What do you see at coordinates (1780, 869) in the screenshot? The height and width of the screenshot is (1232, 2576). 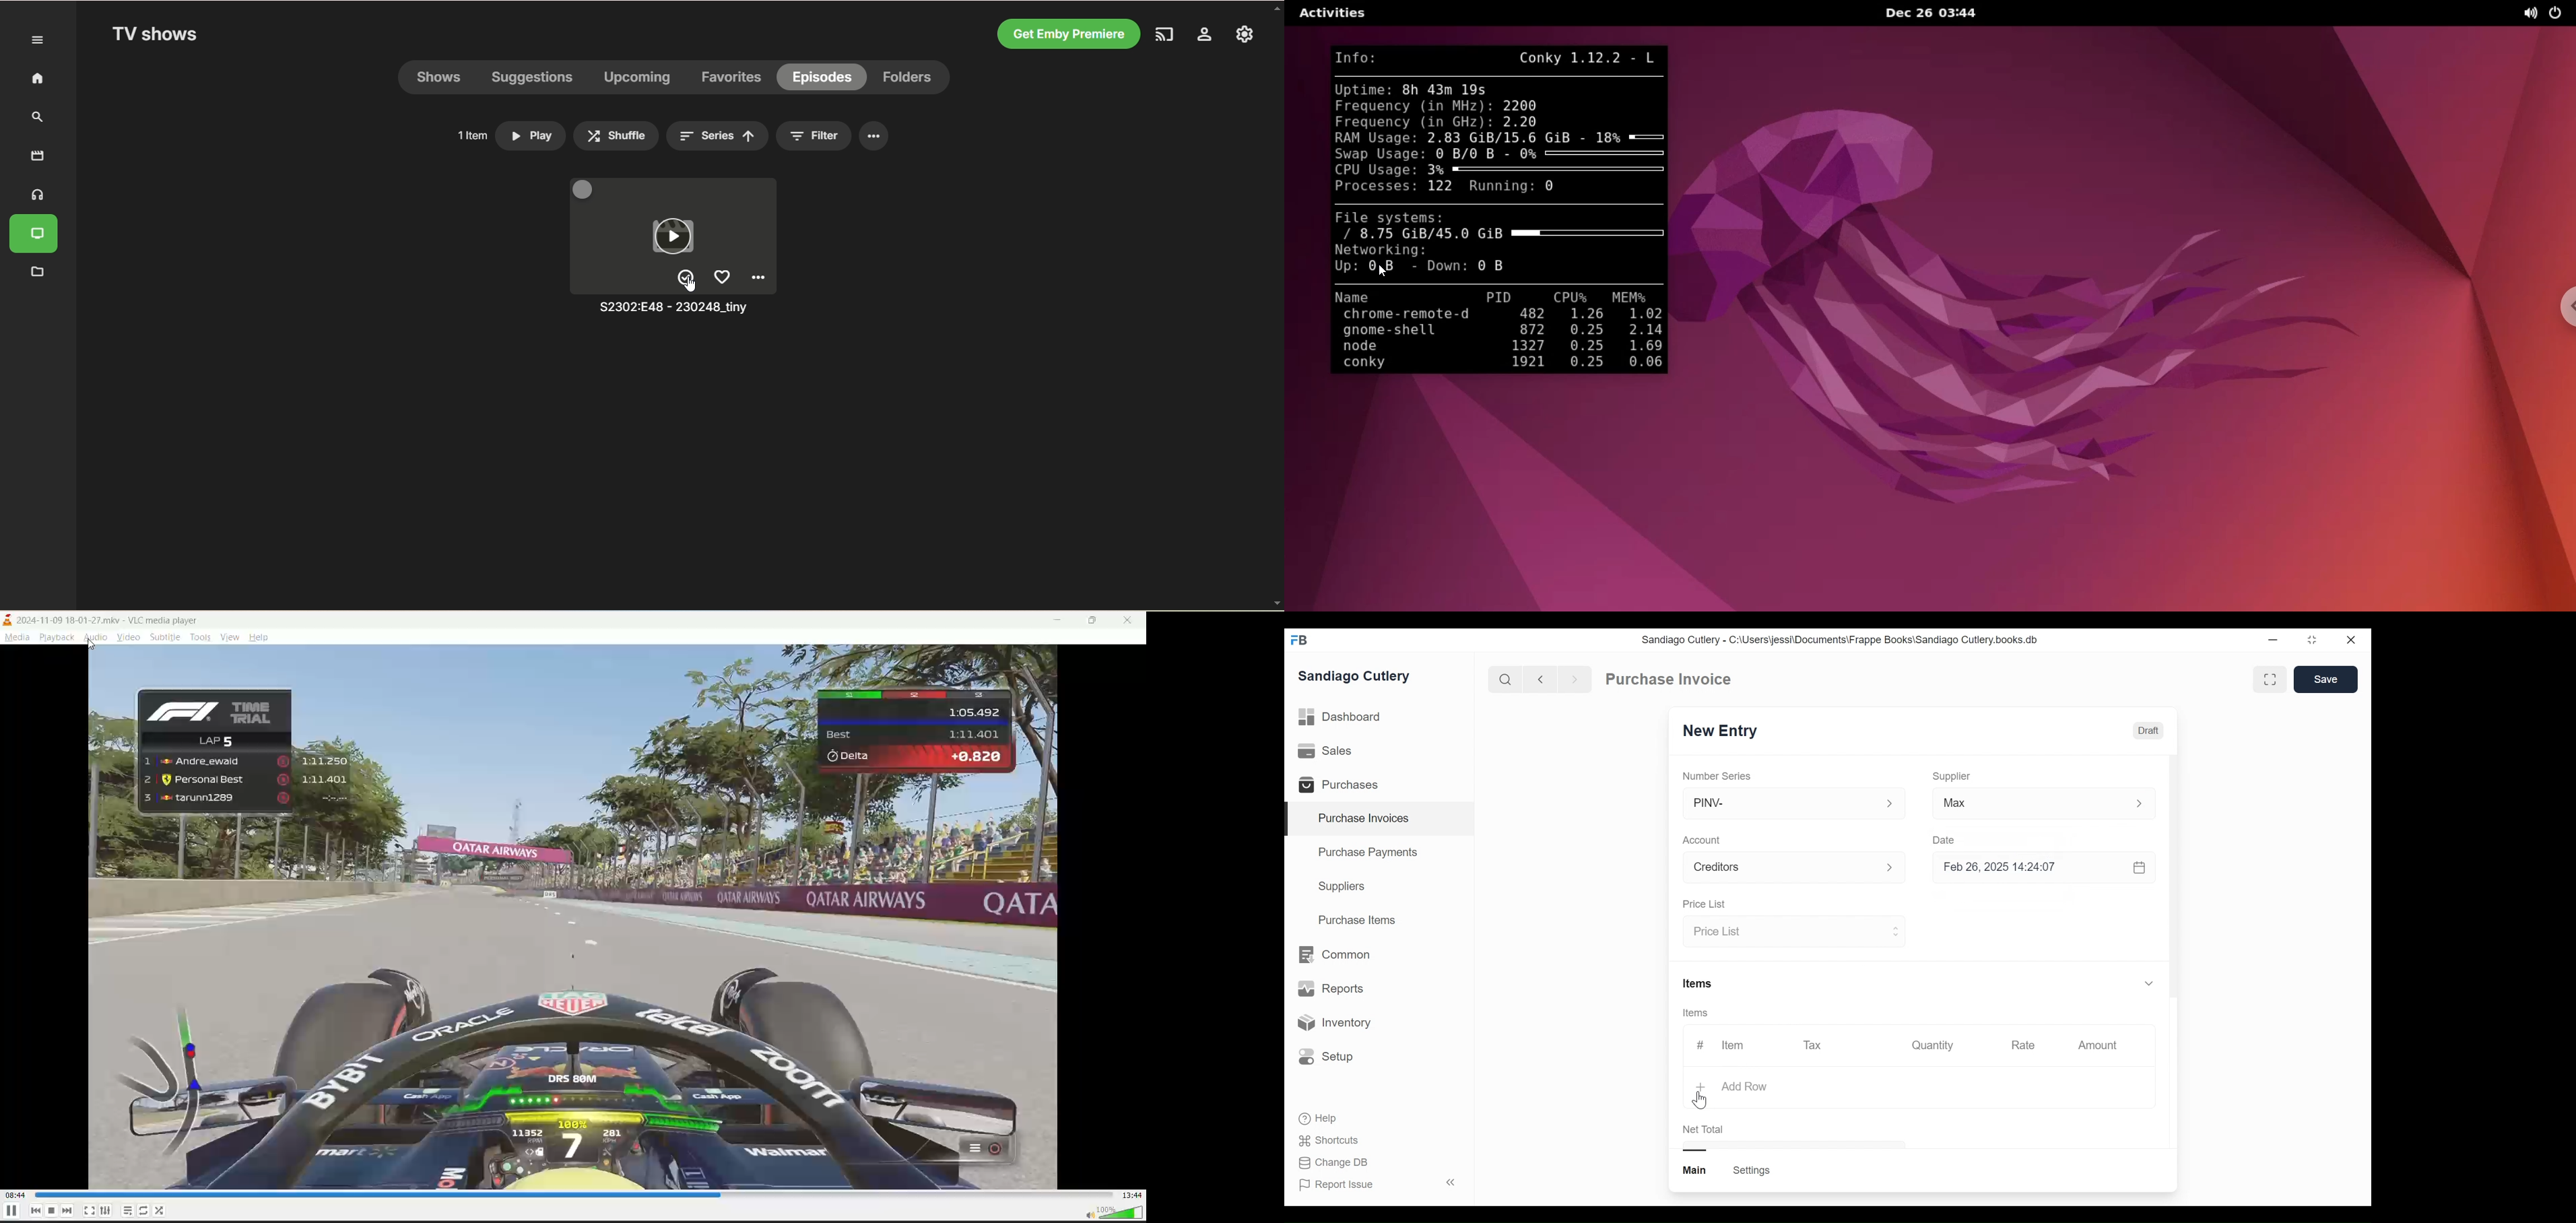 I see `Account` at bounding box center [1780, 869].